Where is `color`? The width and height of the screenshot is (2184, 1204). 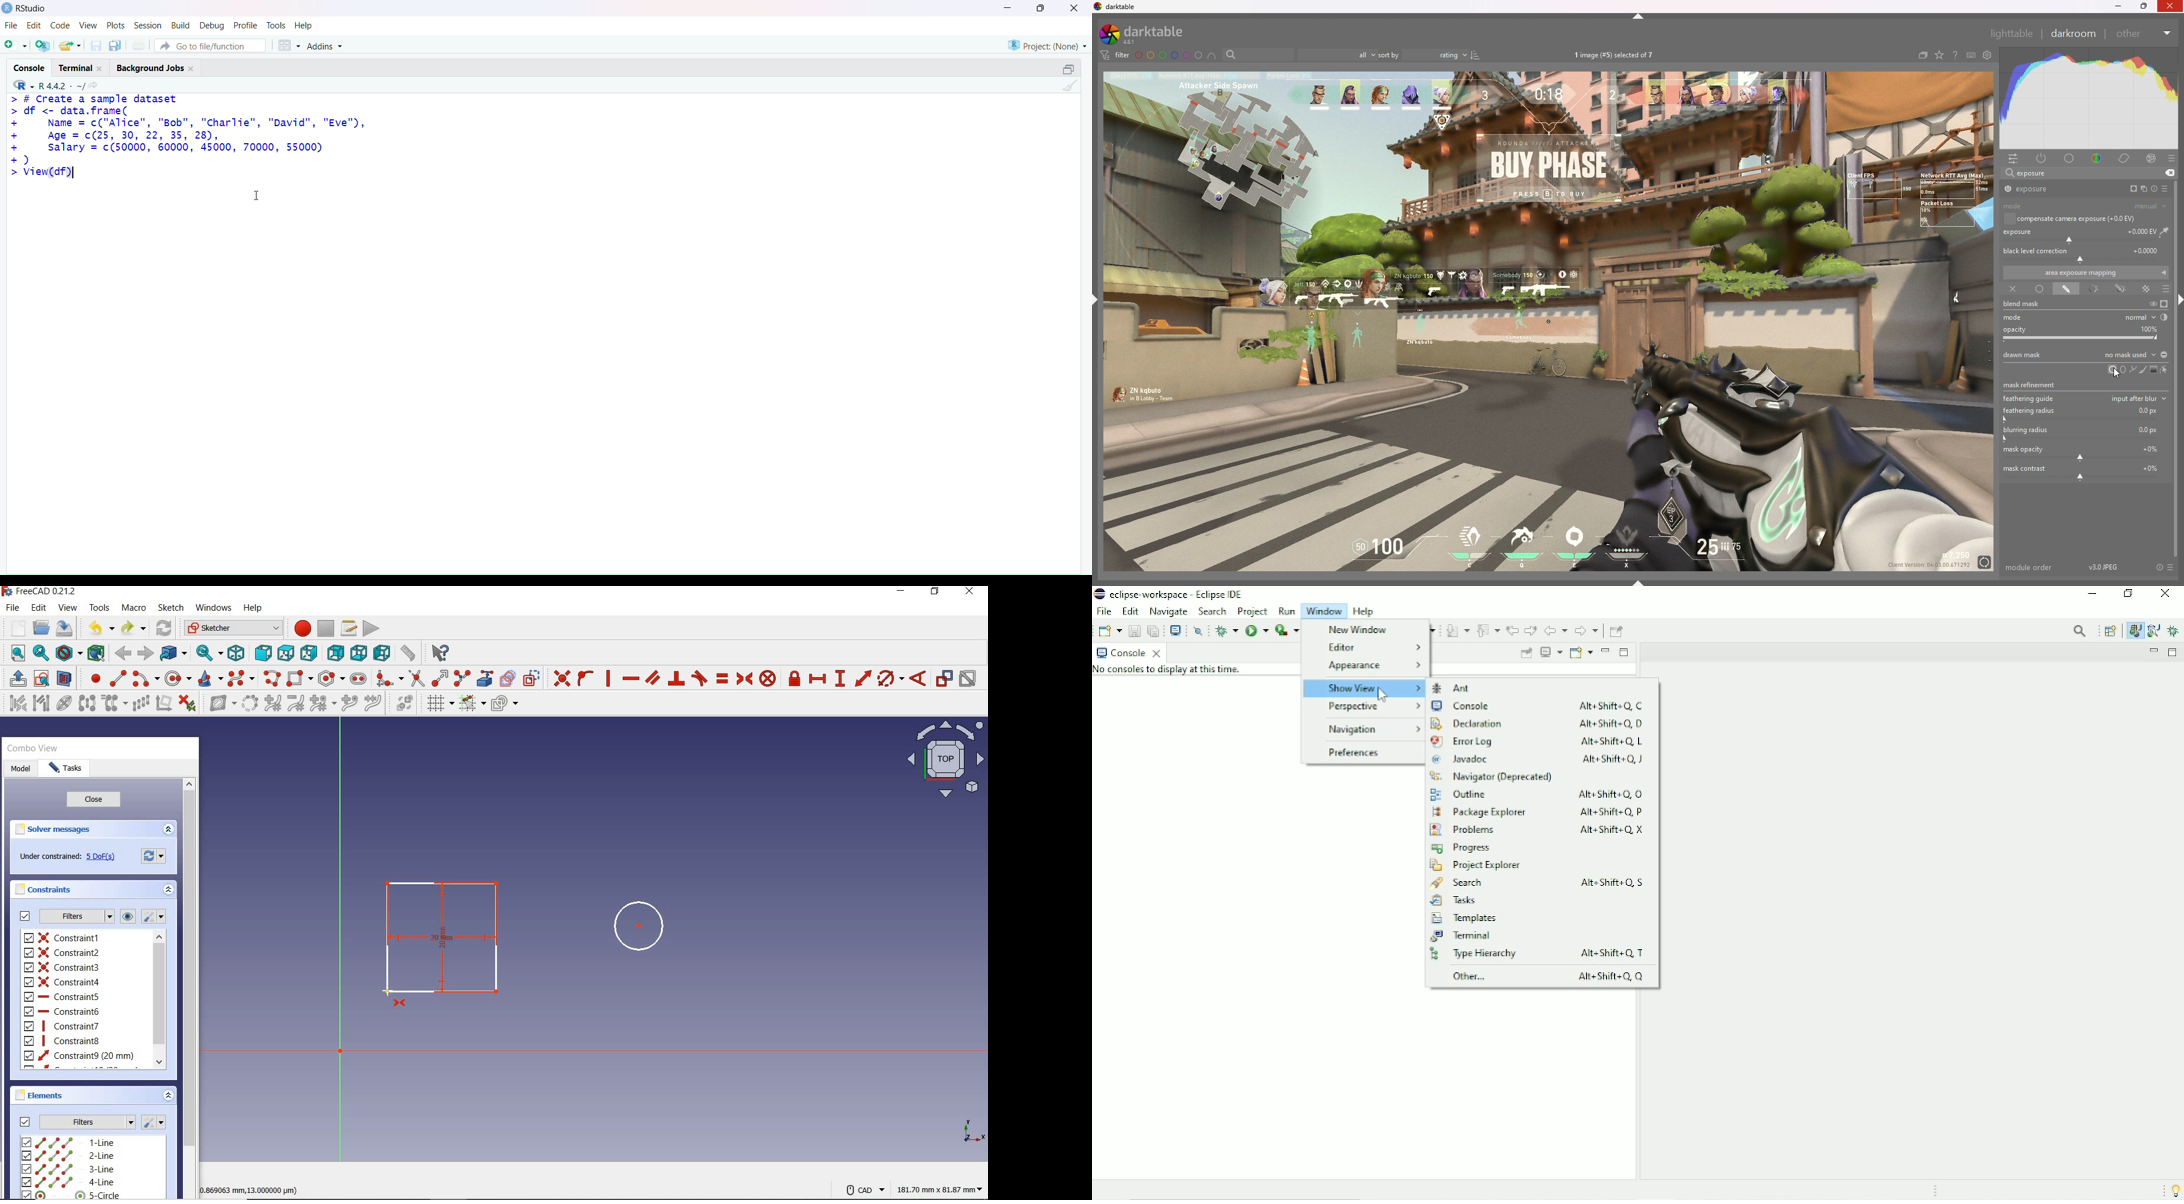 color is located at coordinates (2096, 159).